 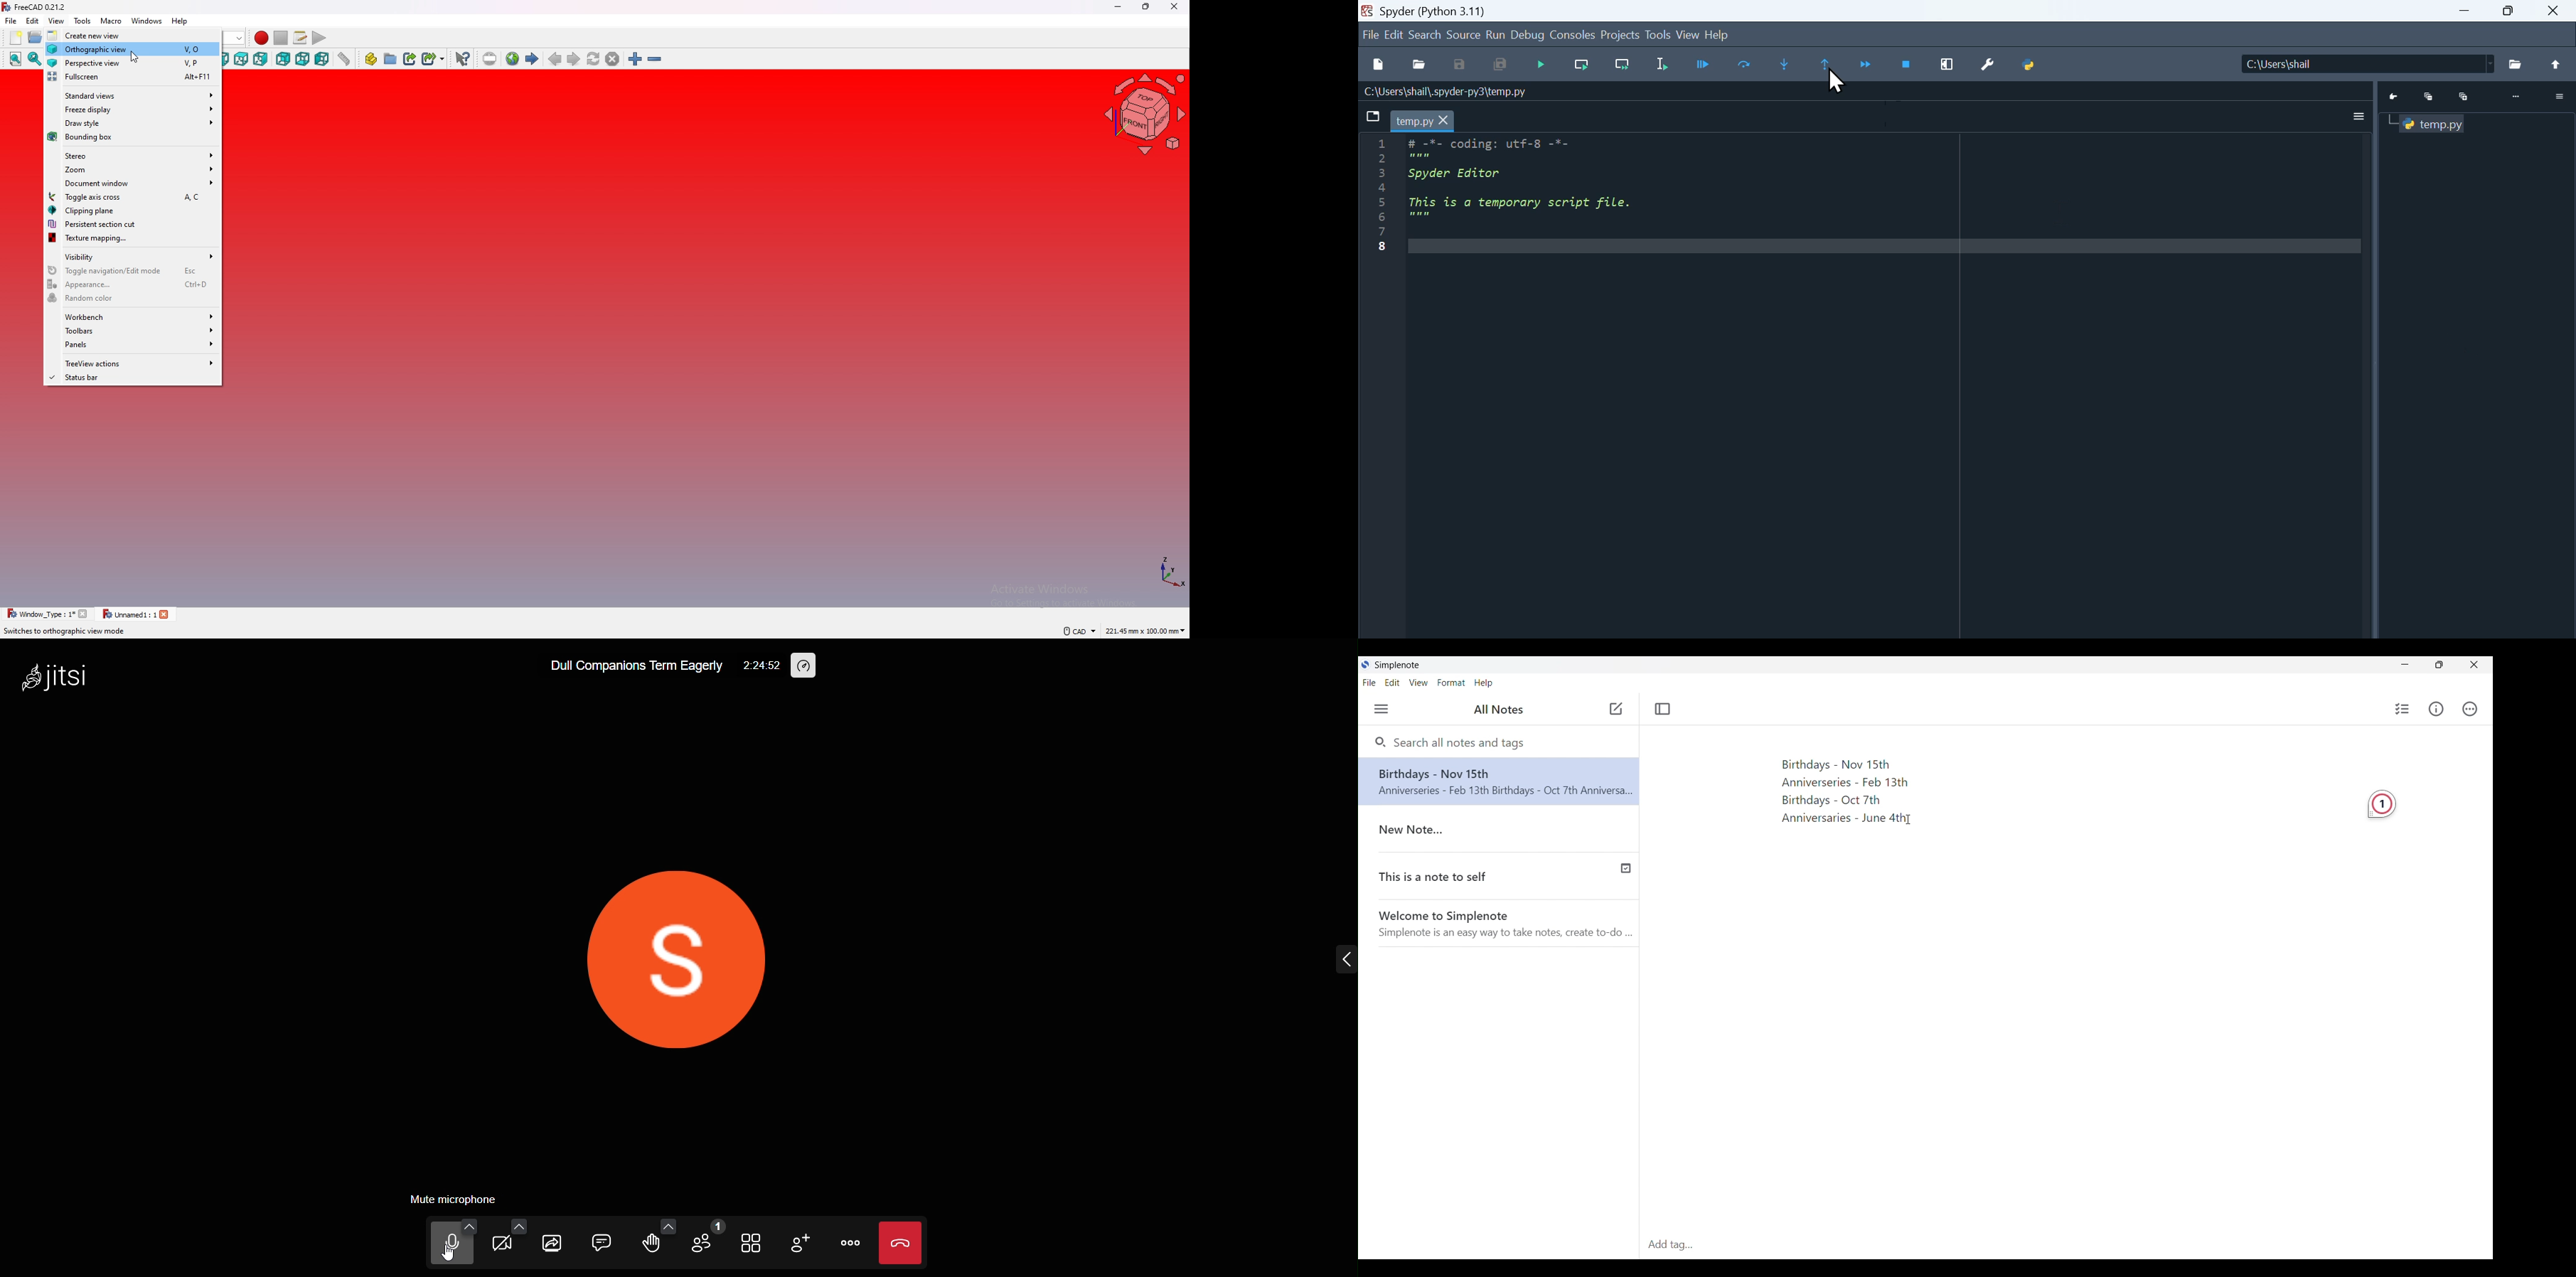 I want to click on Edit menu, so click(x=1392, y=683).